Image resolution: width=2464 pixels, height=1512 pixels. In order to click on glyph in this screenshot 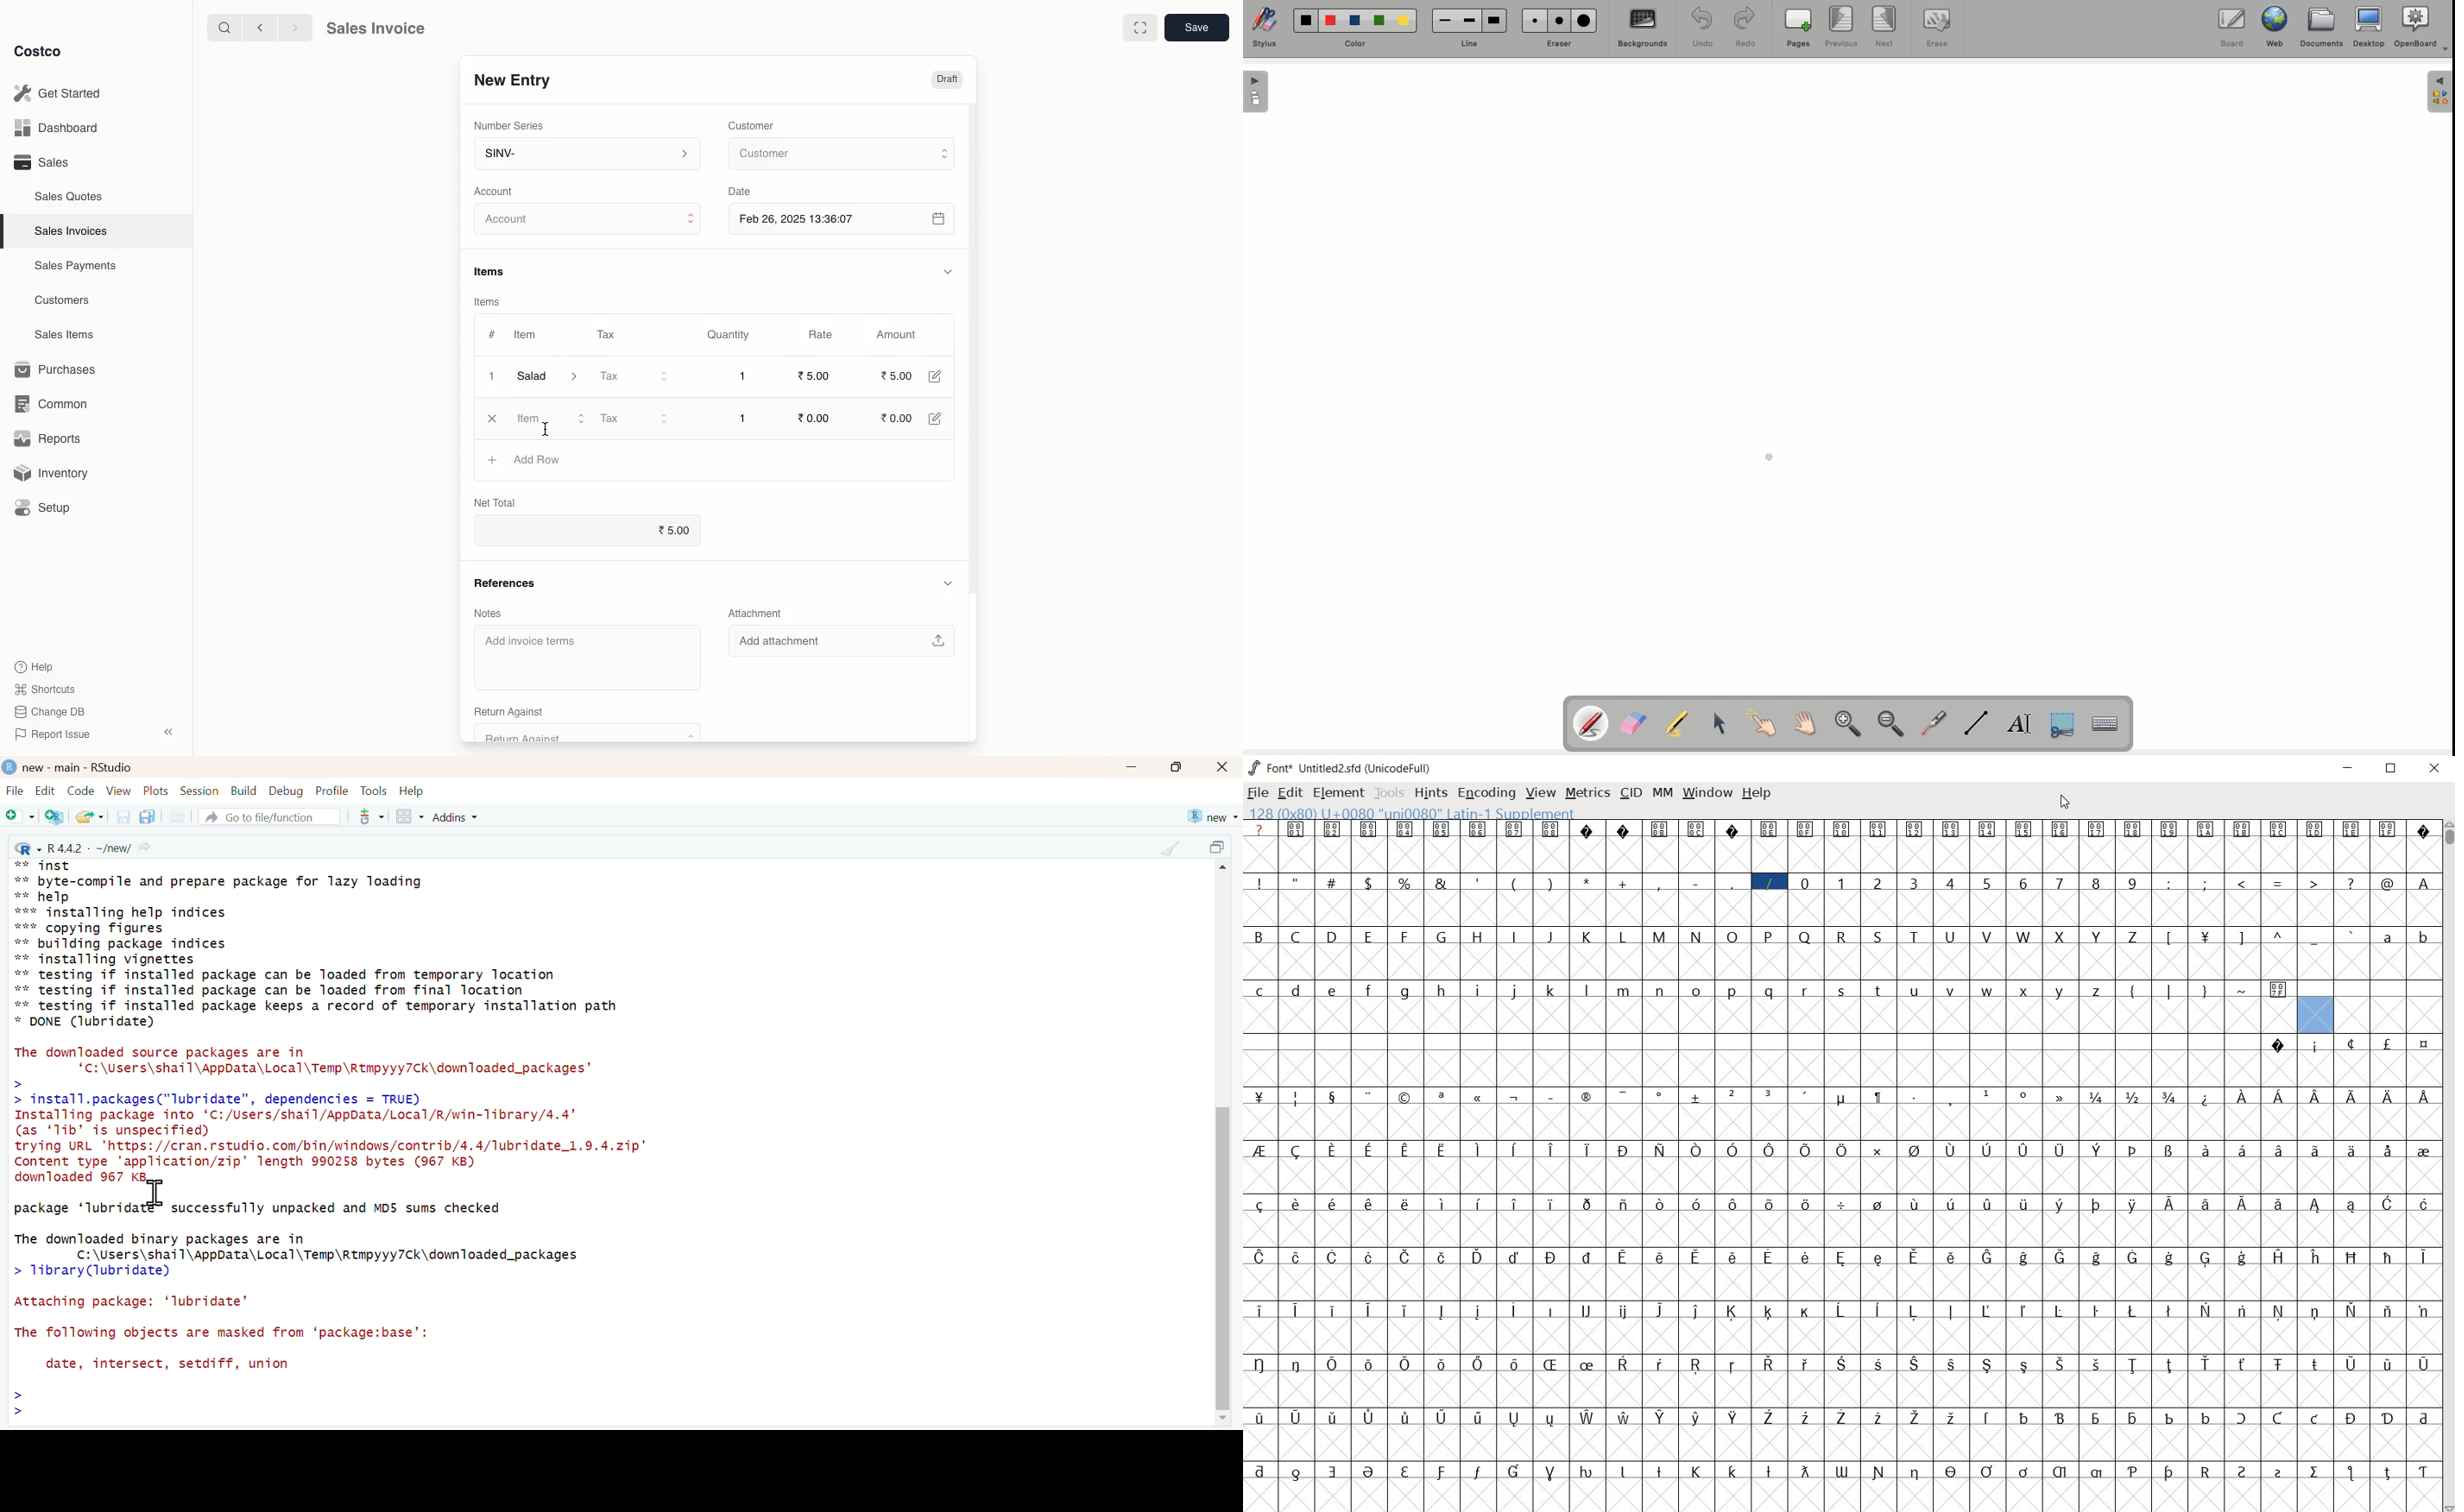, I will do `click(2097, 1205)`.